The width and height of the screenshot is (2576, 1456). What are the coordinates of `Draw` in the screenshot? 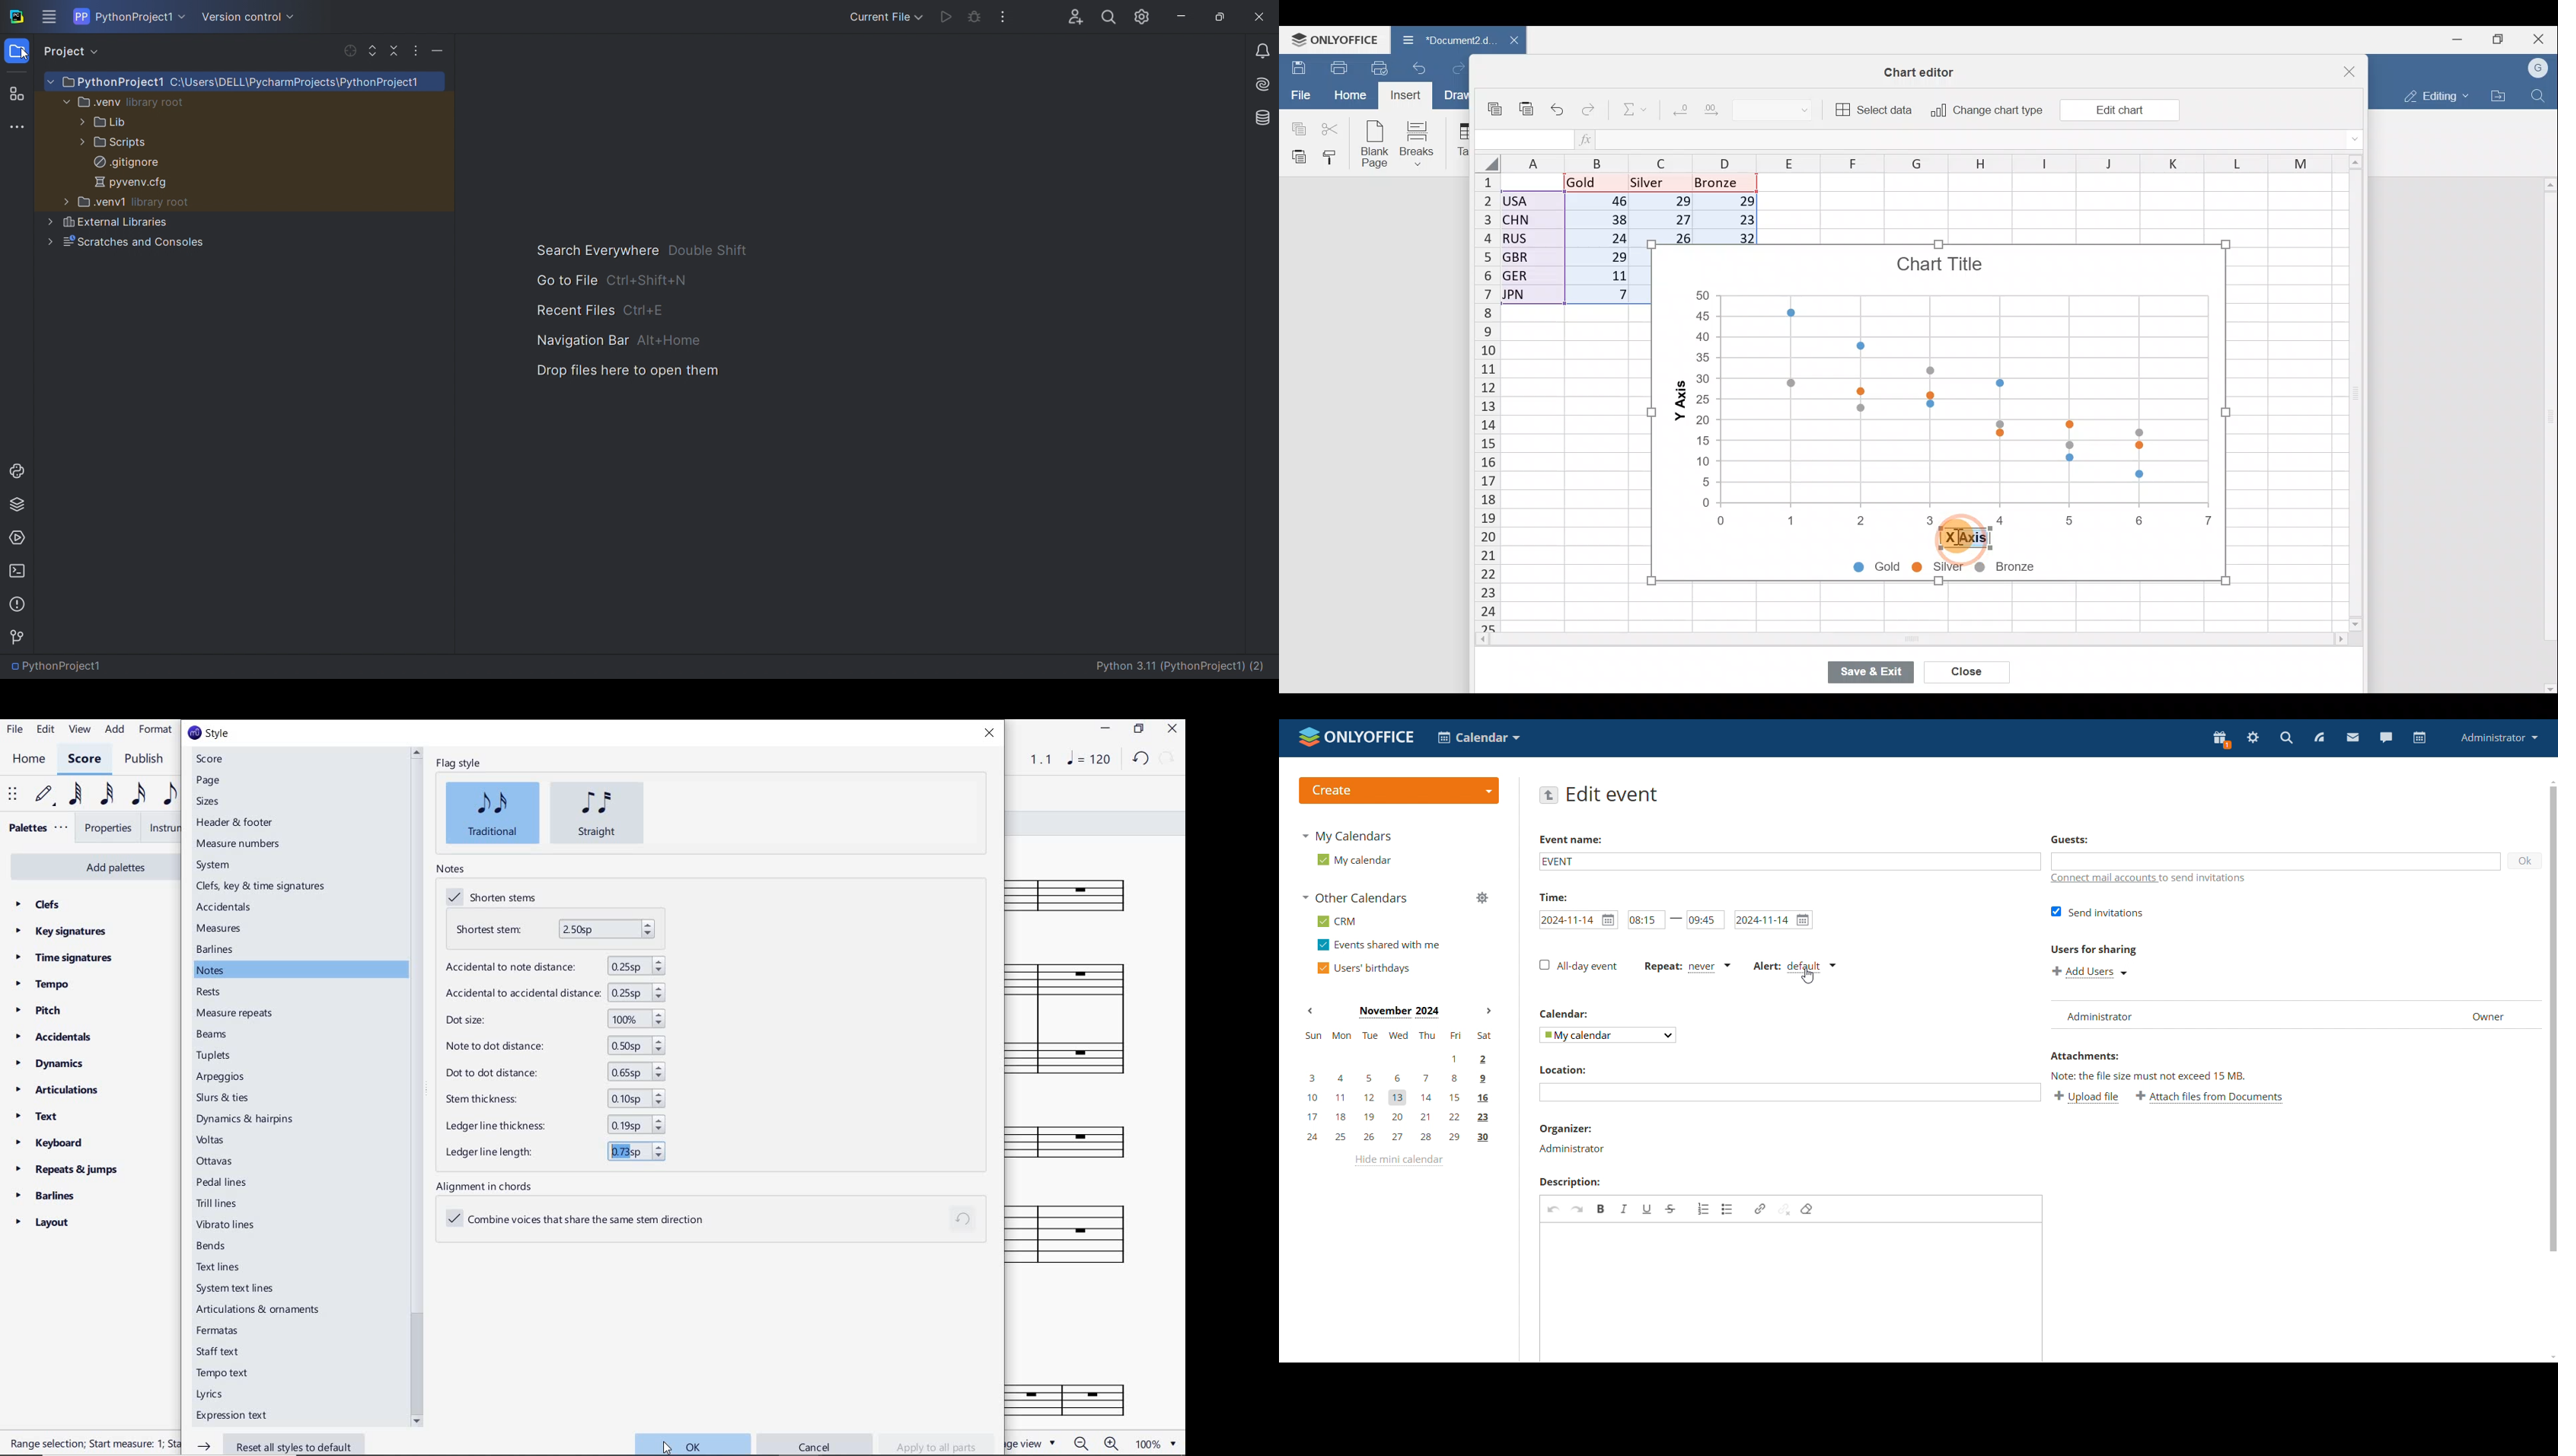 It's located at (1454, 95).